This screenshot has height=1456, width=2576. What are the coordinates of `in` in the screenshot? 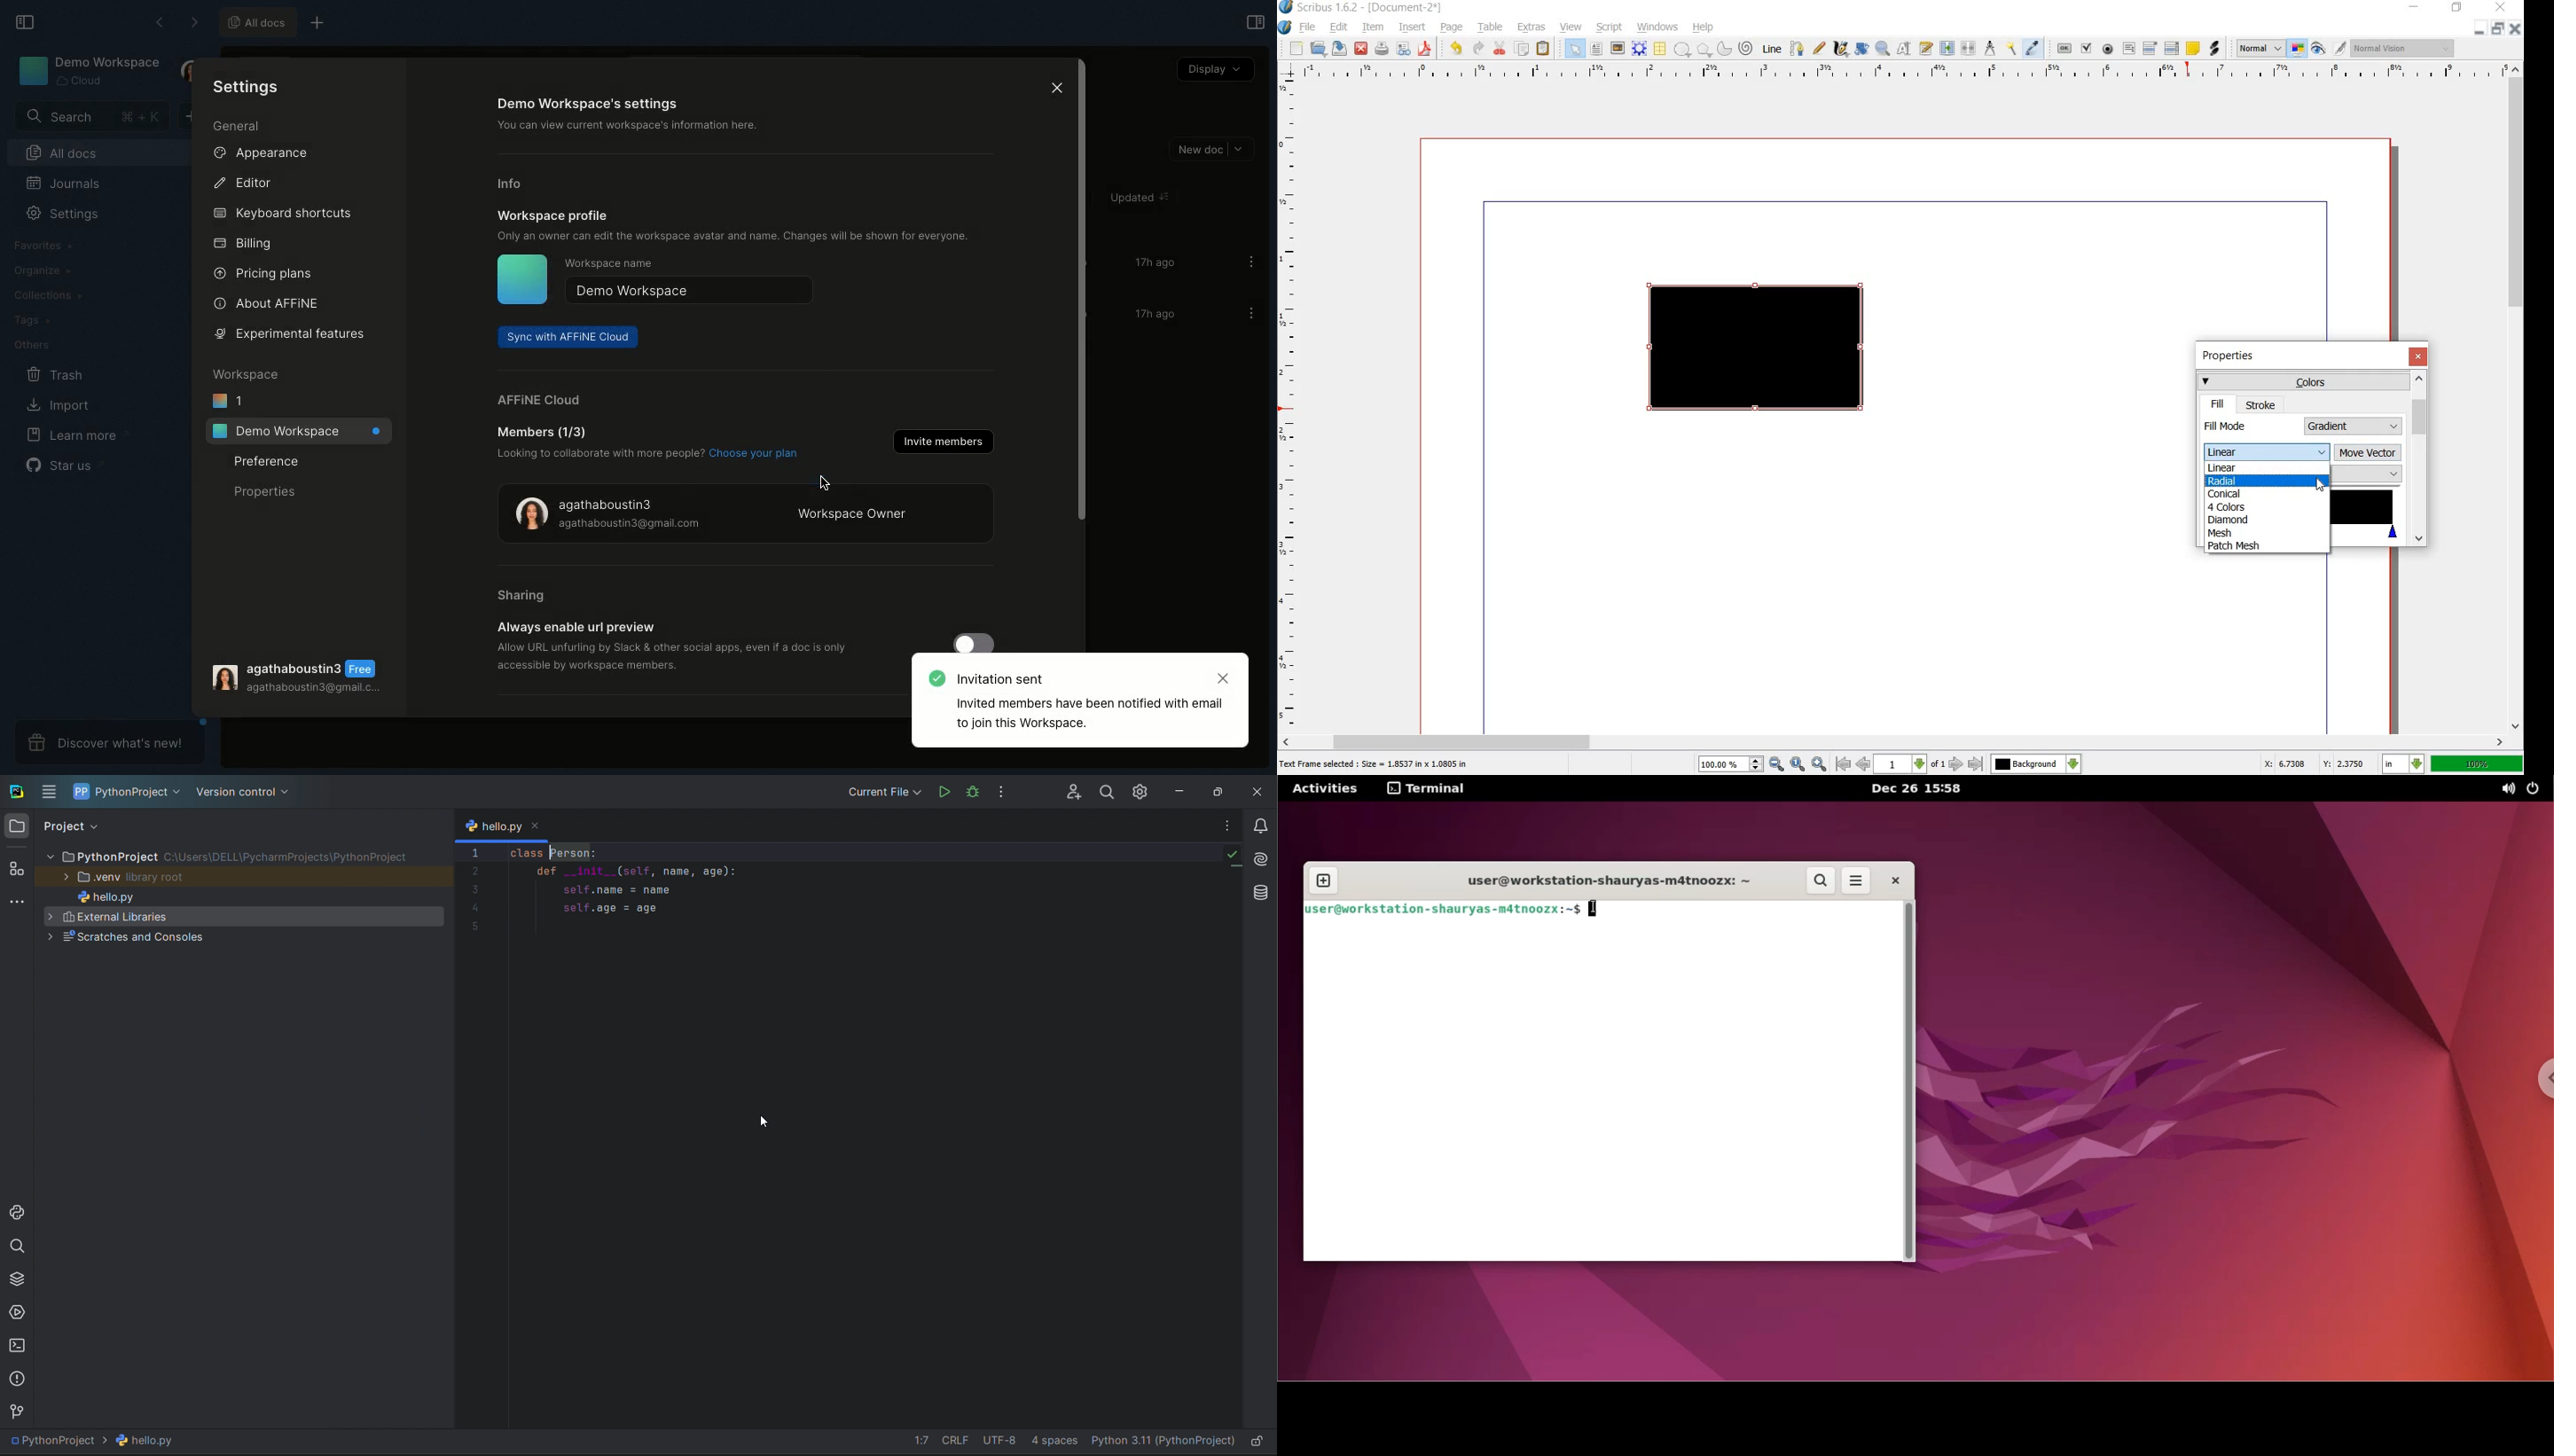 It's located at (2405, 764).